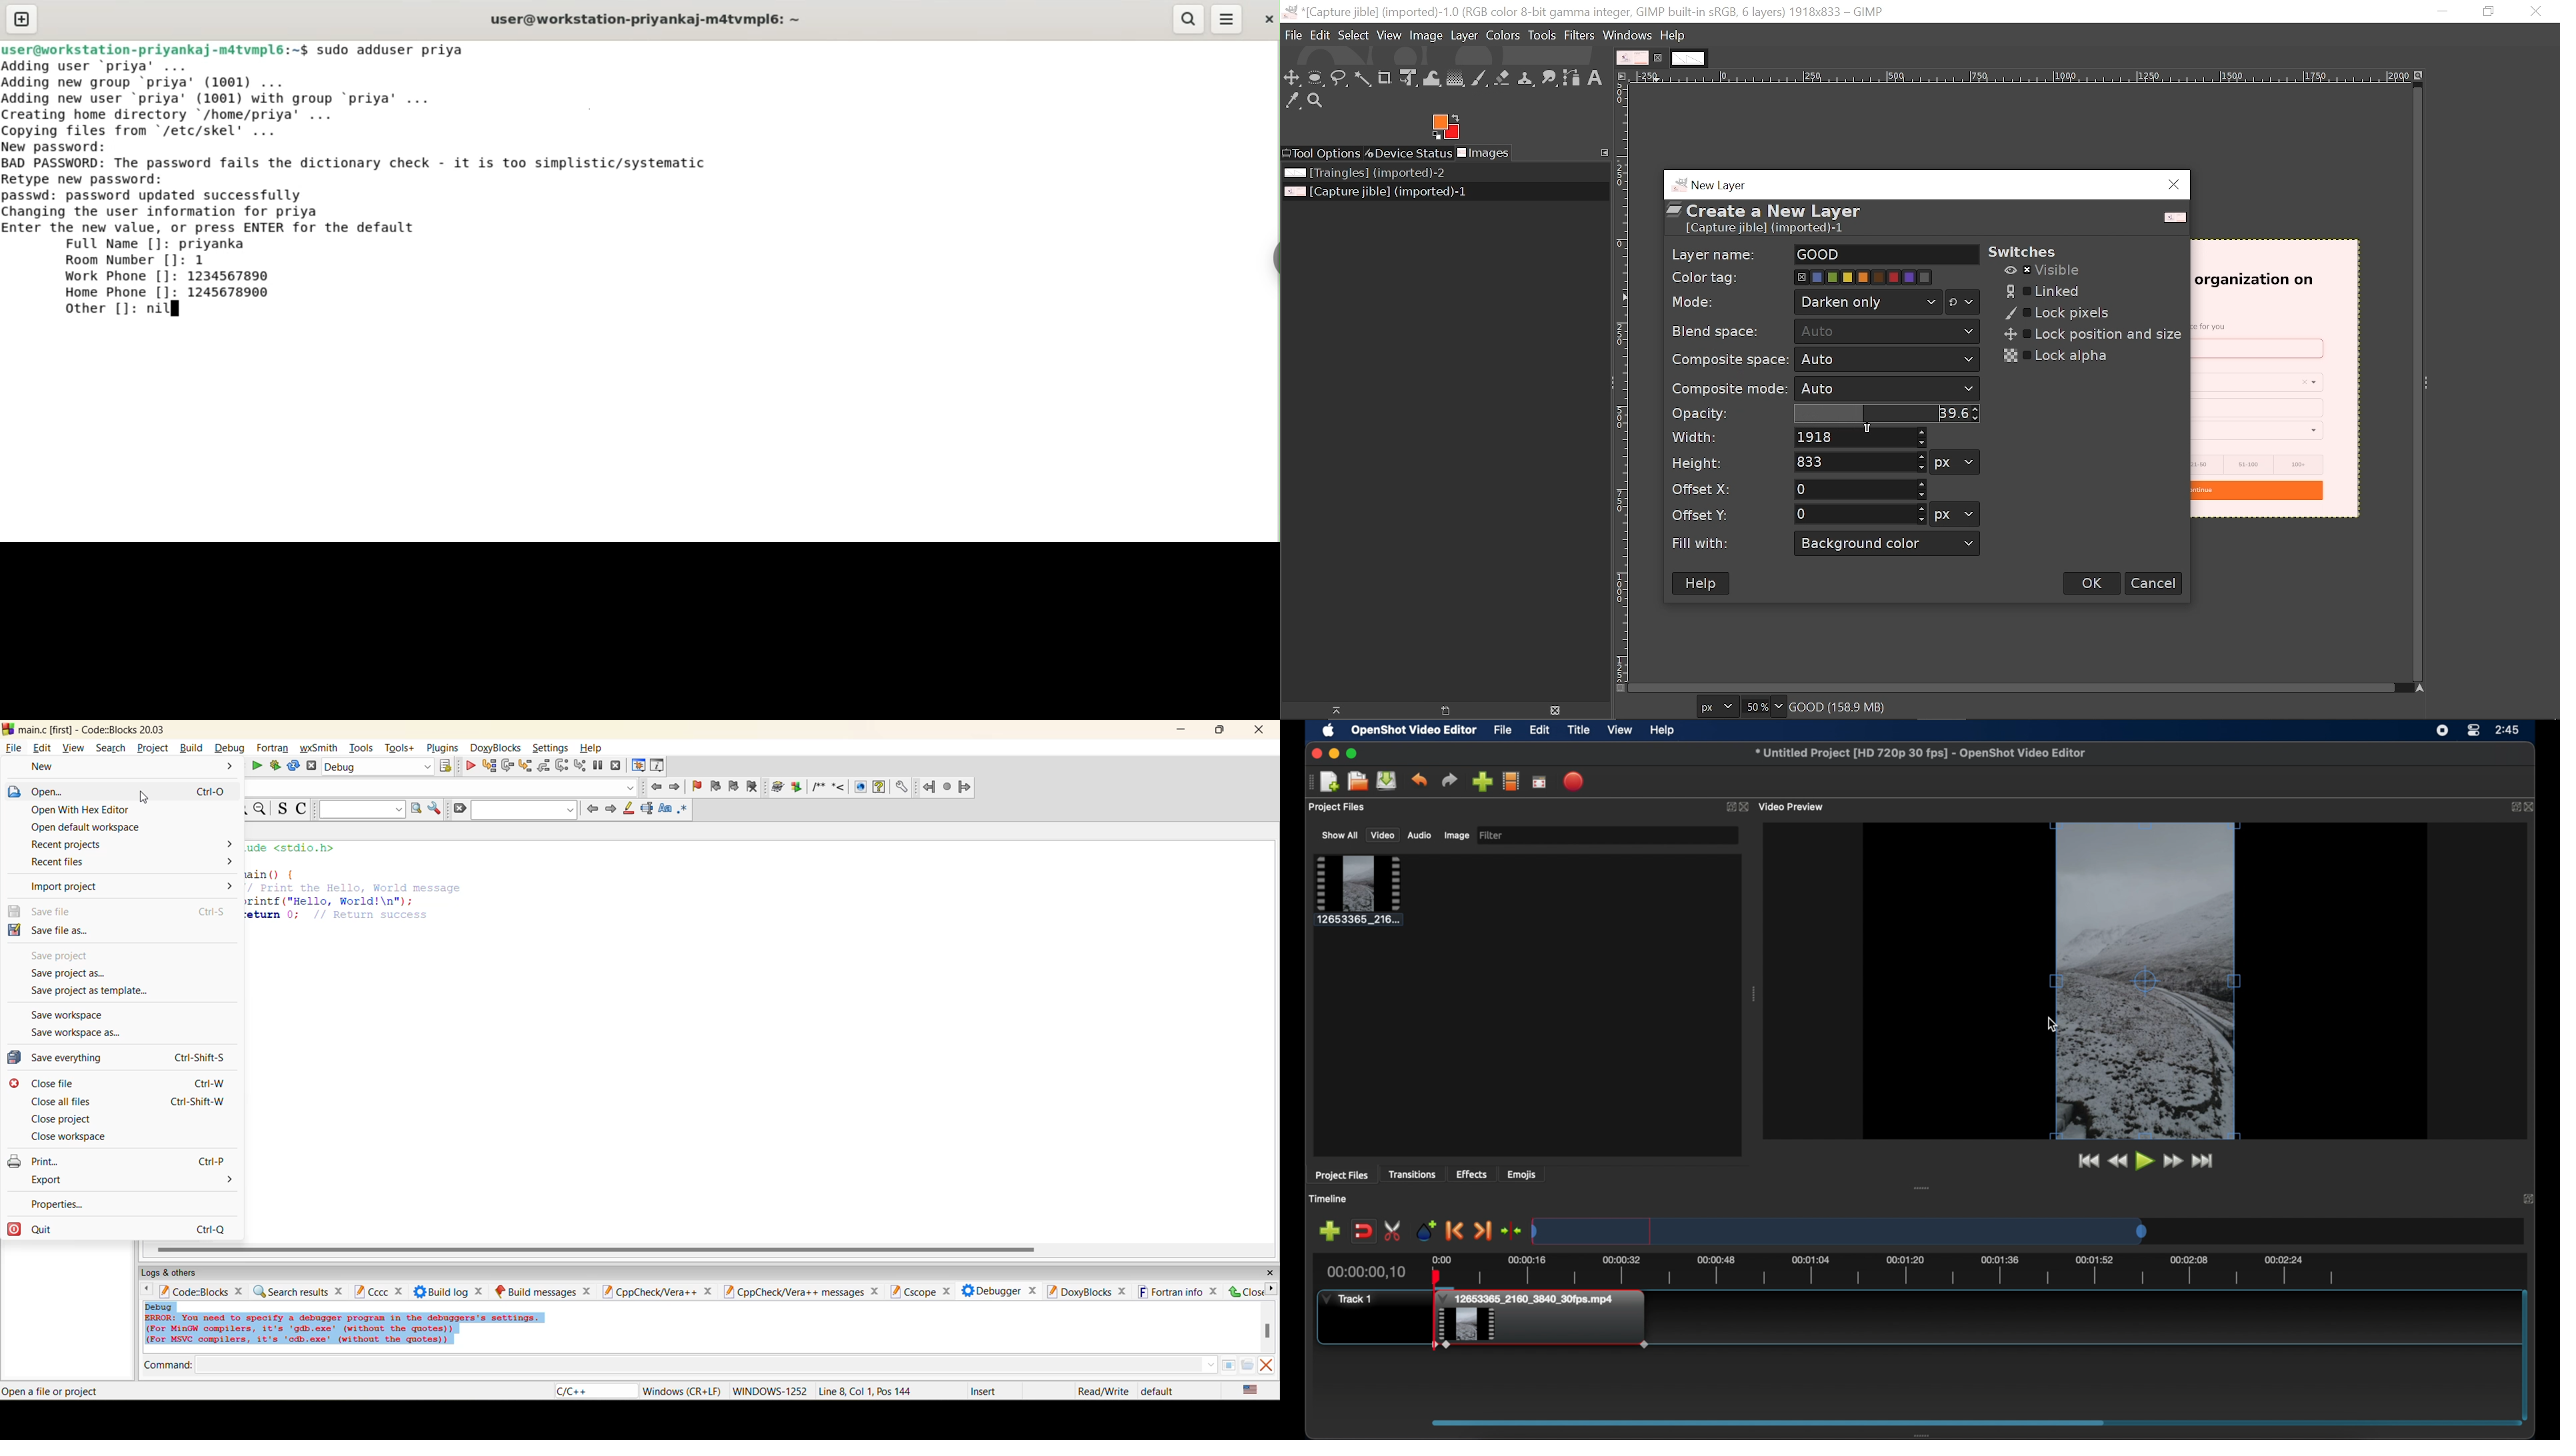  What do you see at coordinates (1407, 154) in the screenshot?
I see `Device status` at bounding box center [1407, 154].